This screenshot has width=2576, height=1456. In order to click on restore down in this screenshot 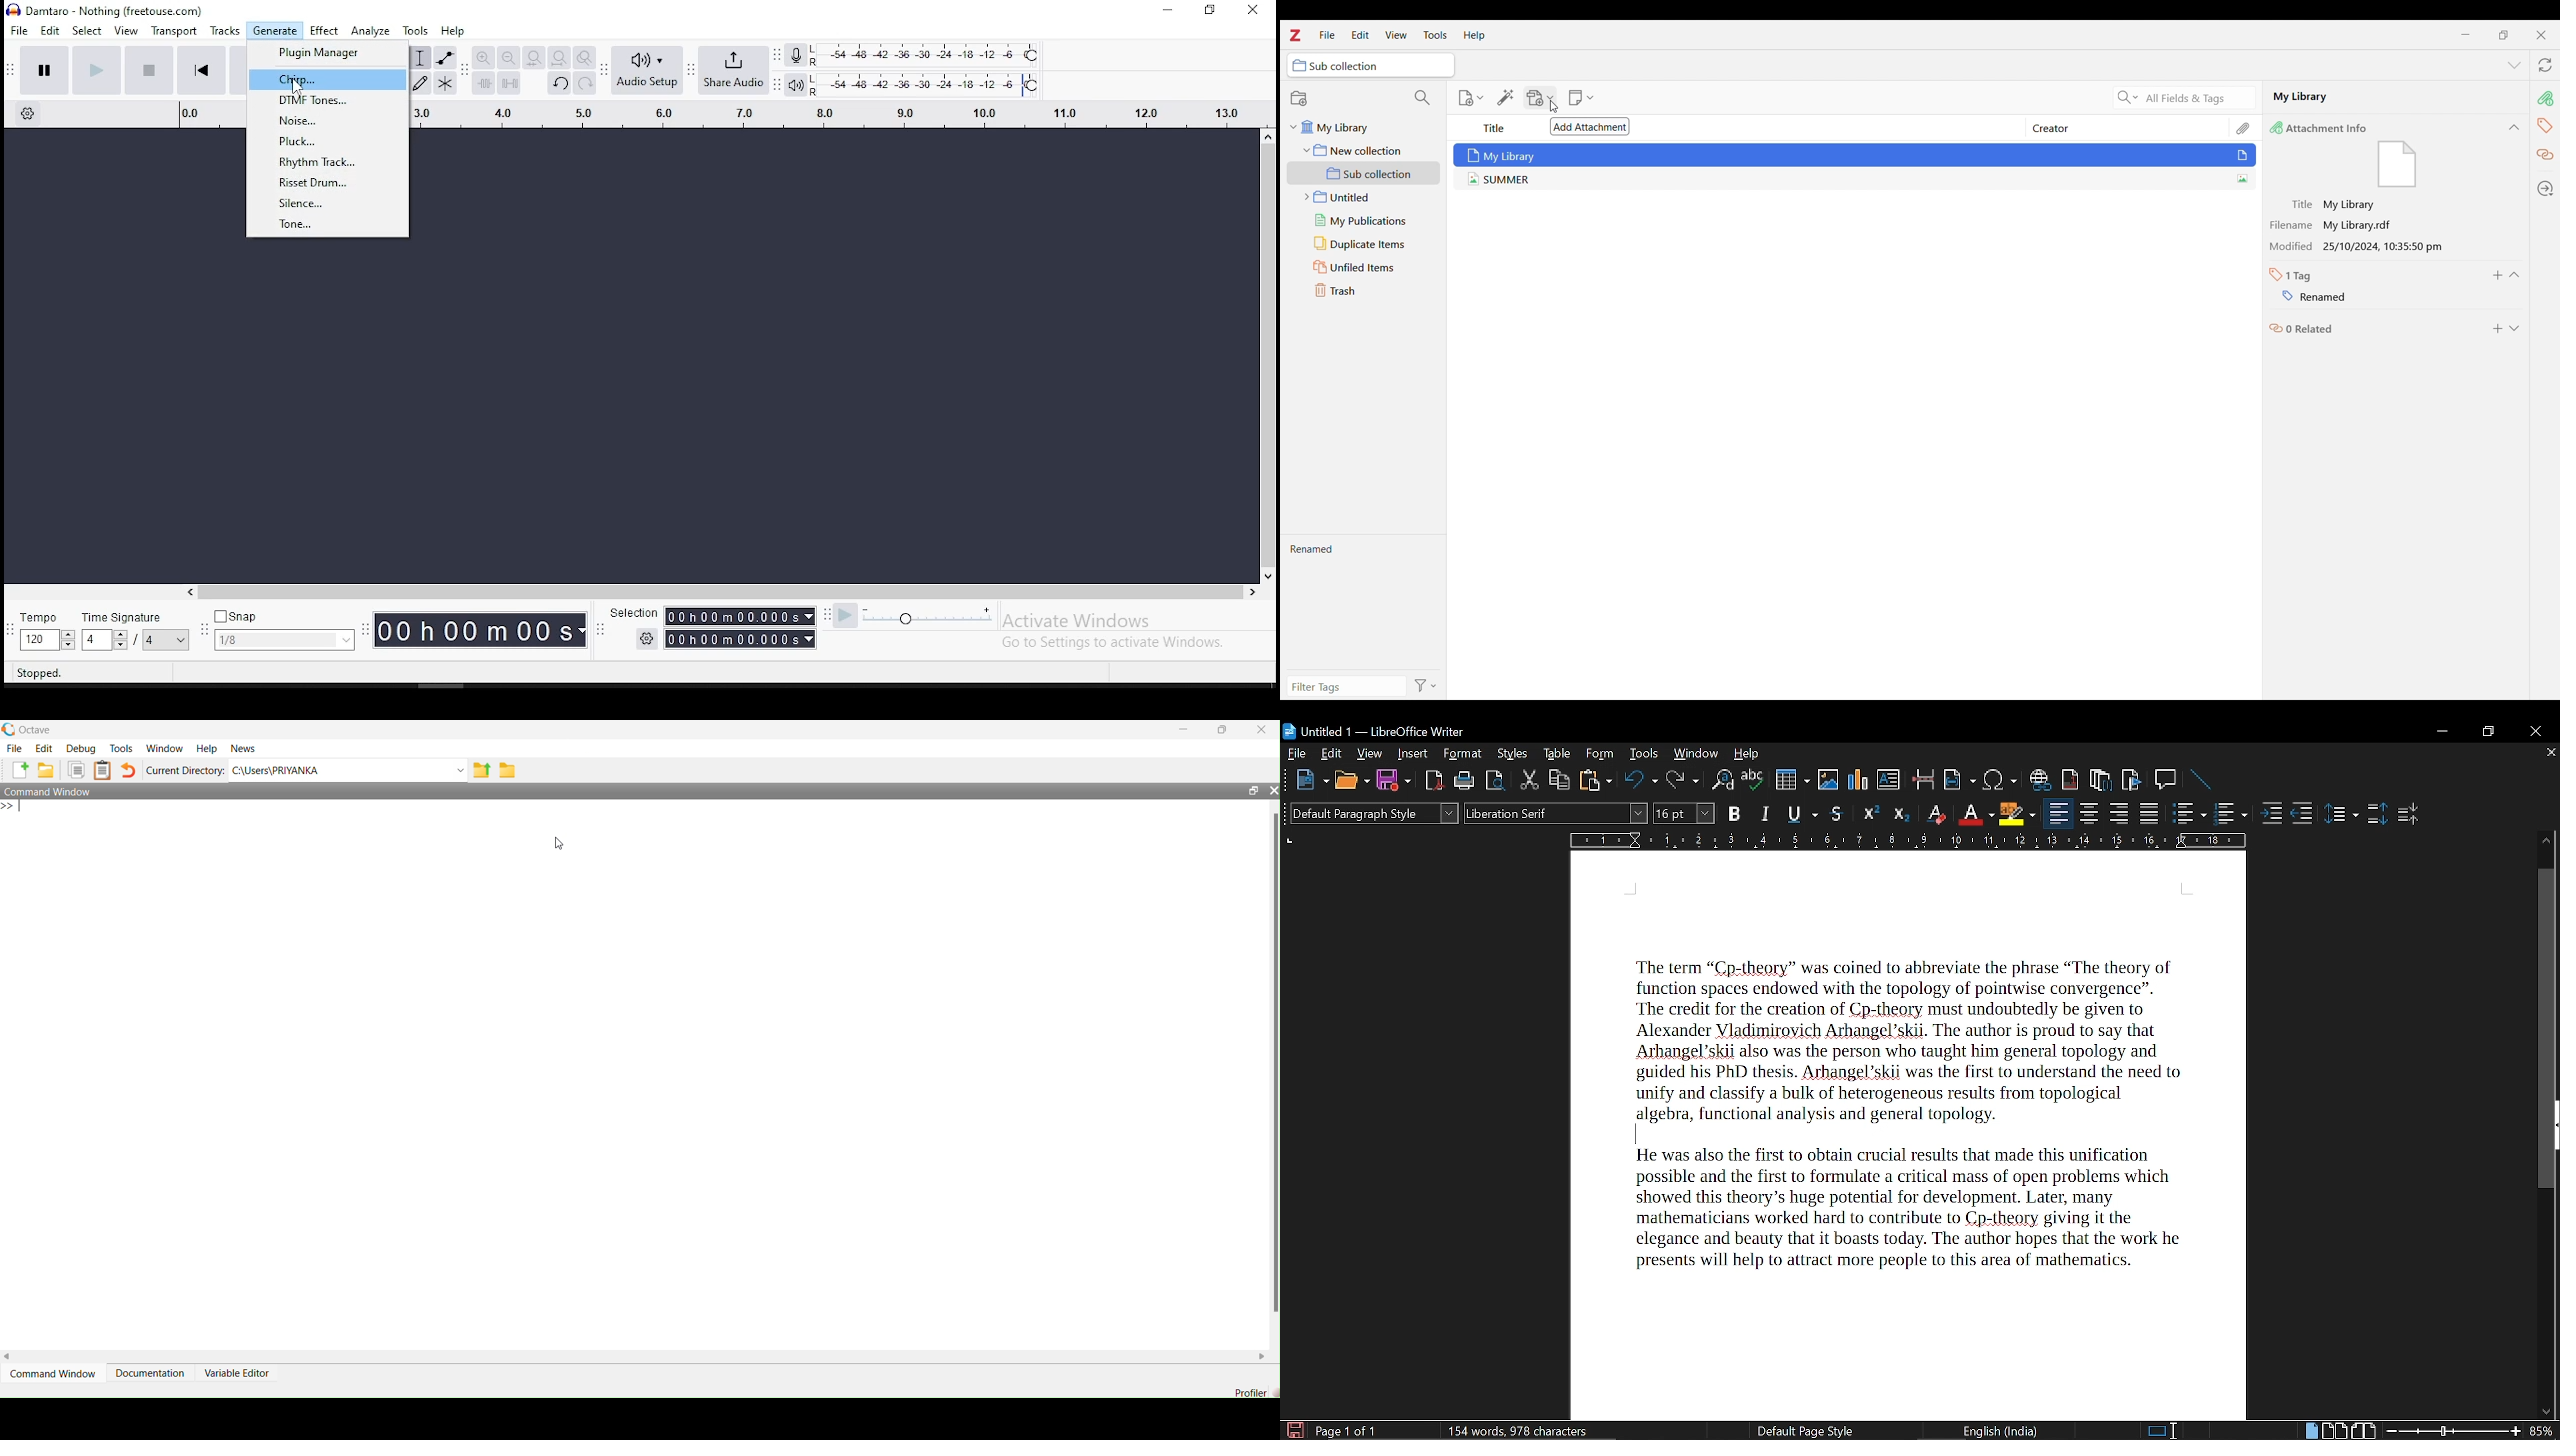, I will do `click(2486, 731)`.